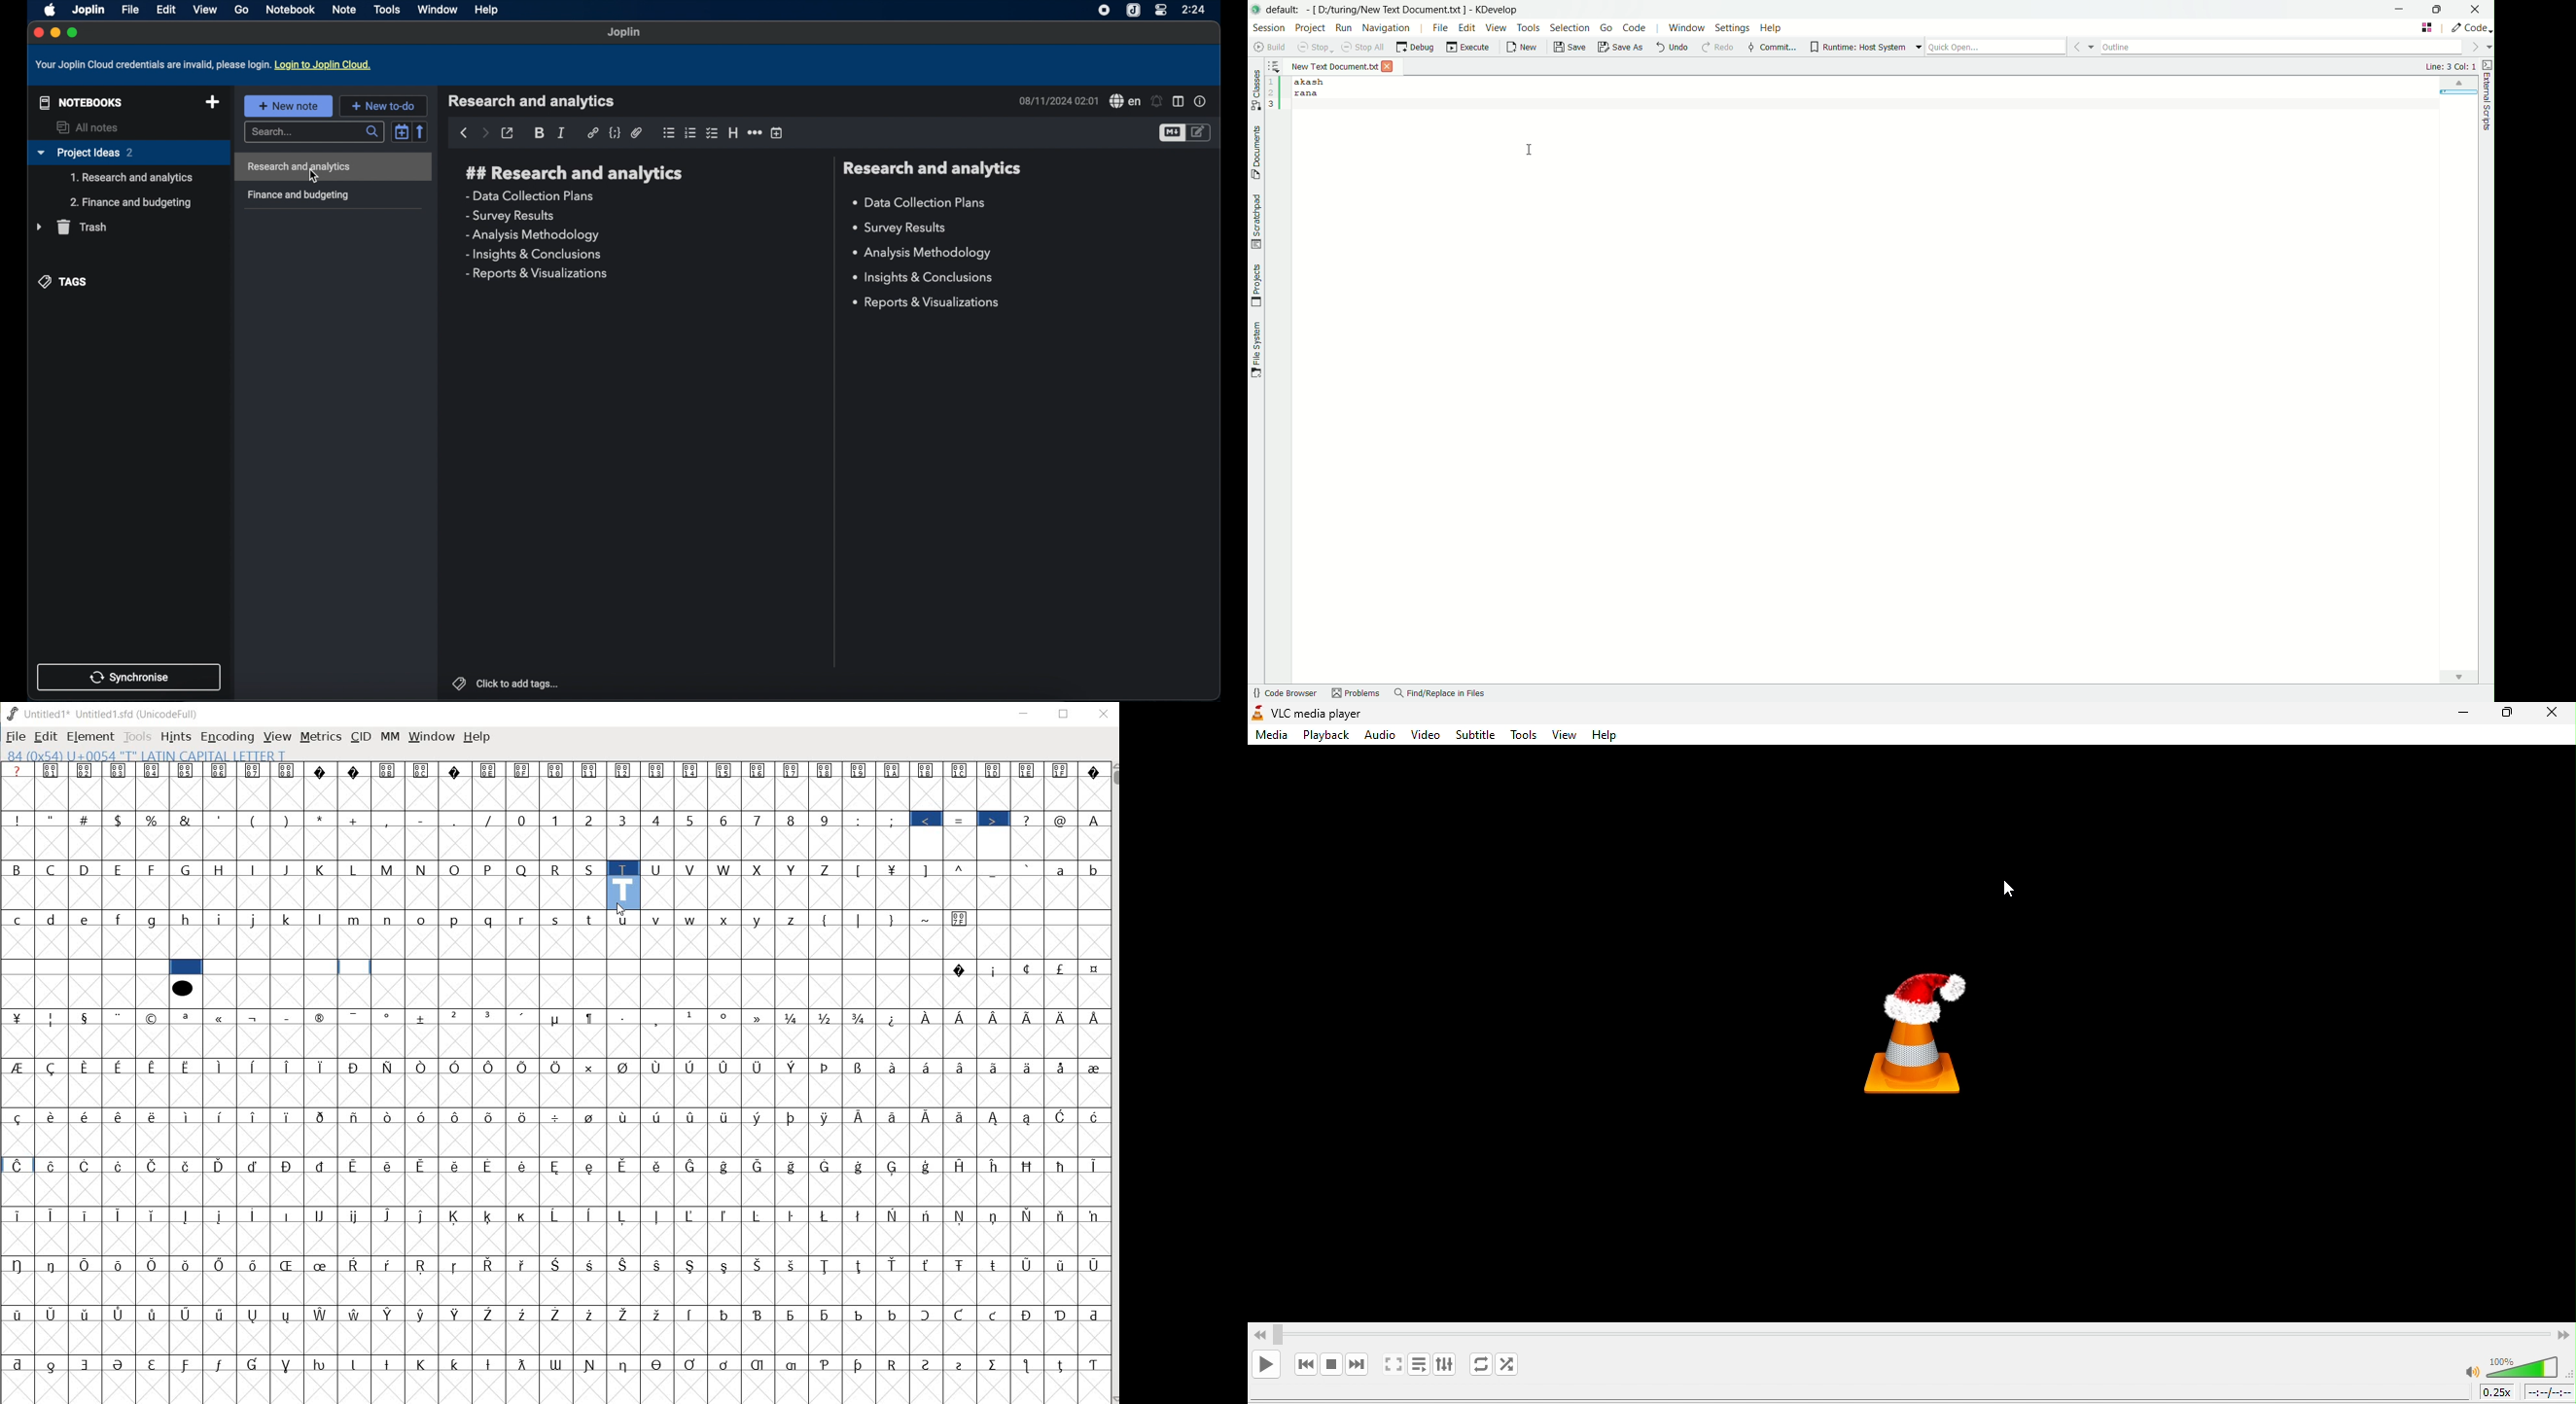 This screenshot has width=2576, height=1428. I want to click on Symbol, so click(388, 1017).